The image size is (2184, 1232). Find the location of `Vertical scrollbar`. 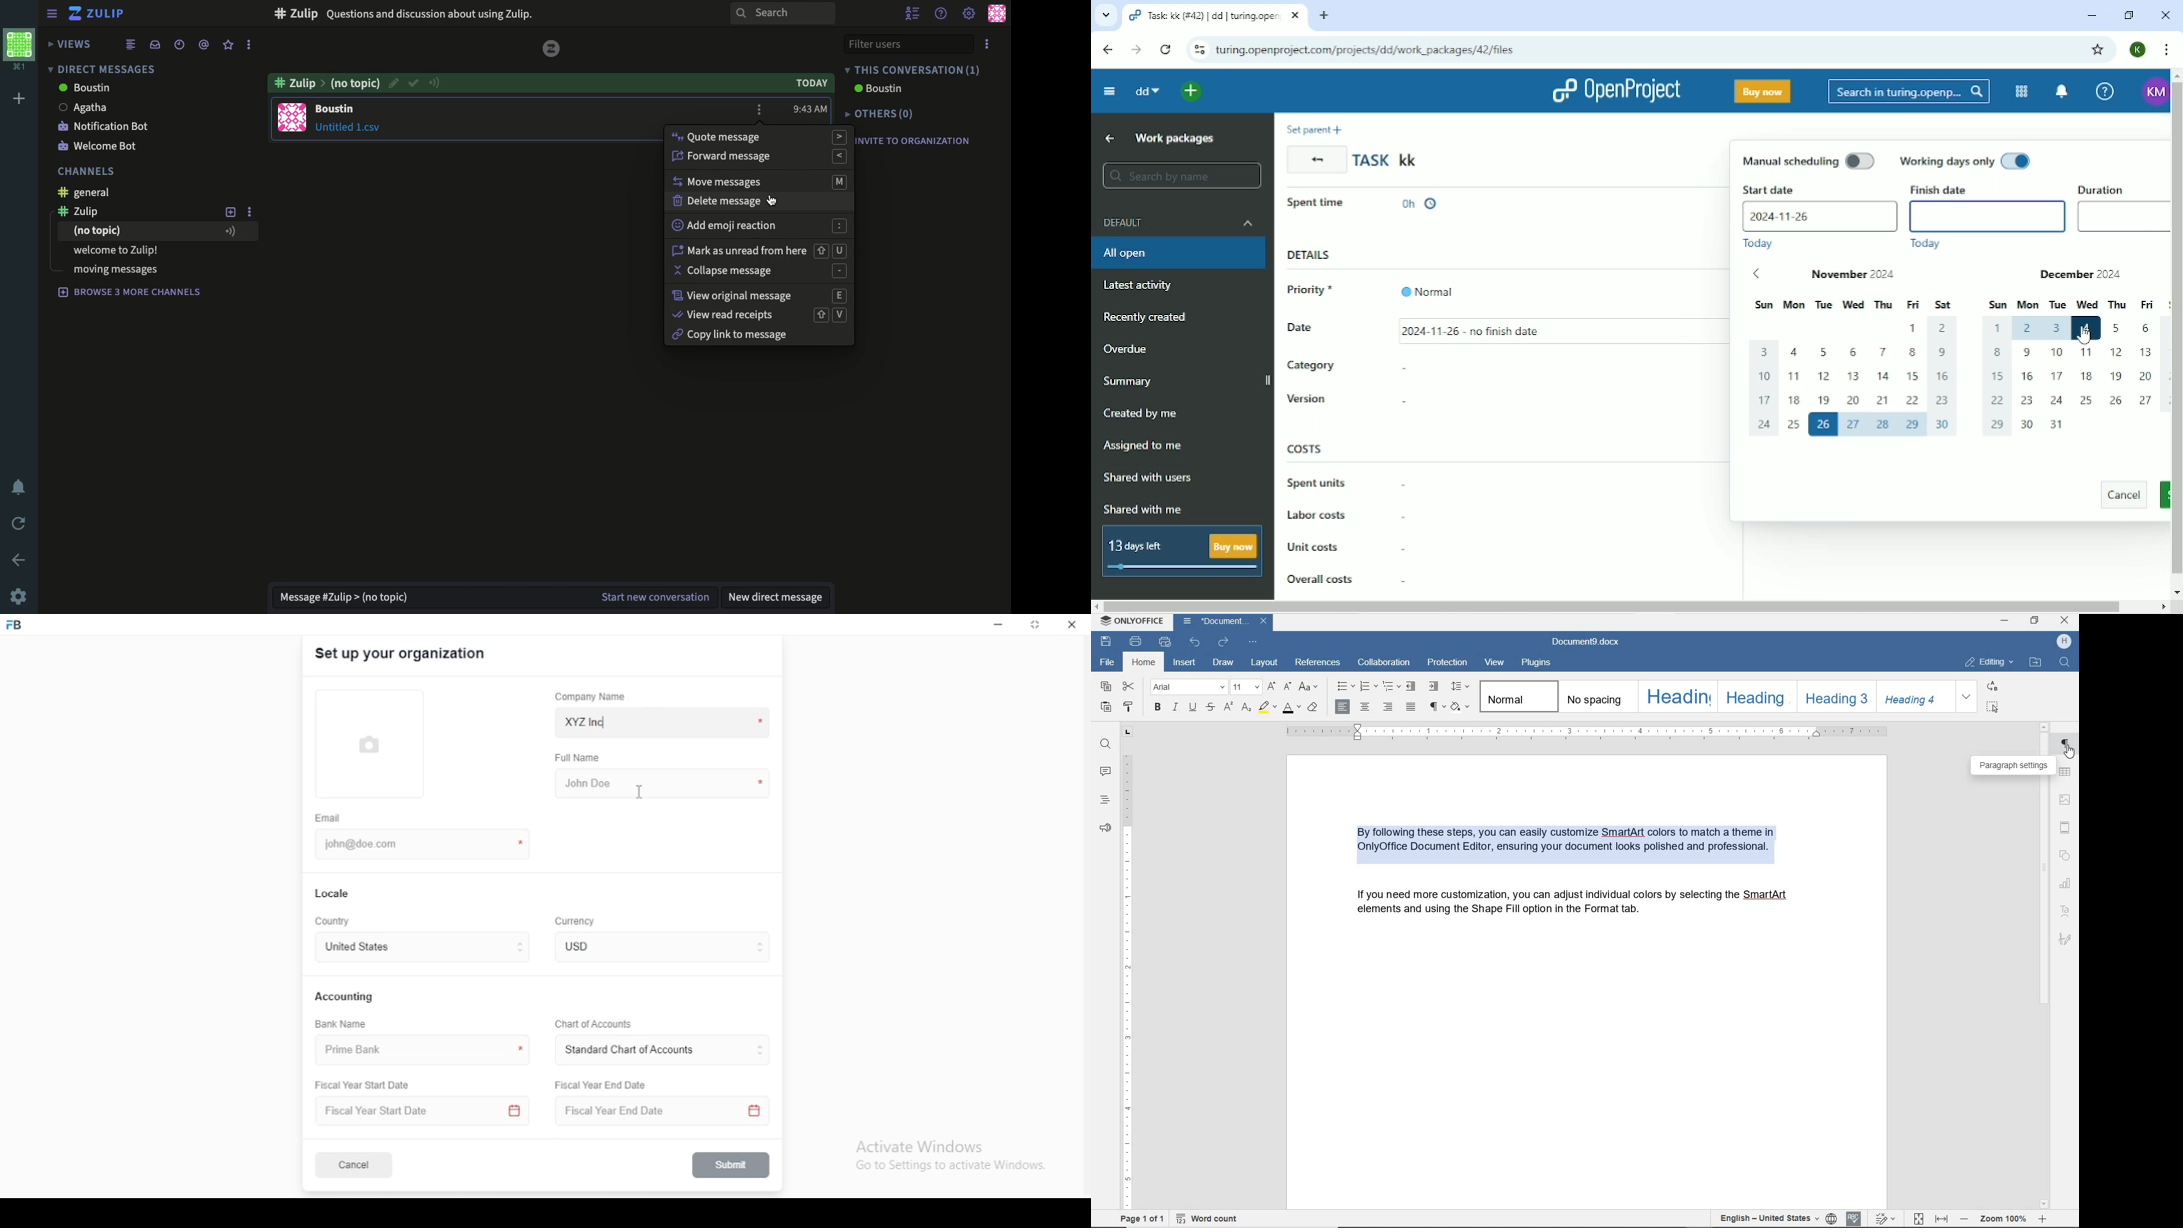

Vertical scrollbar is located at coordinates (2176, 332).